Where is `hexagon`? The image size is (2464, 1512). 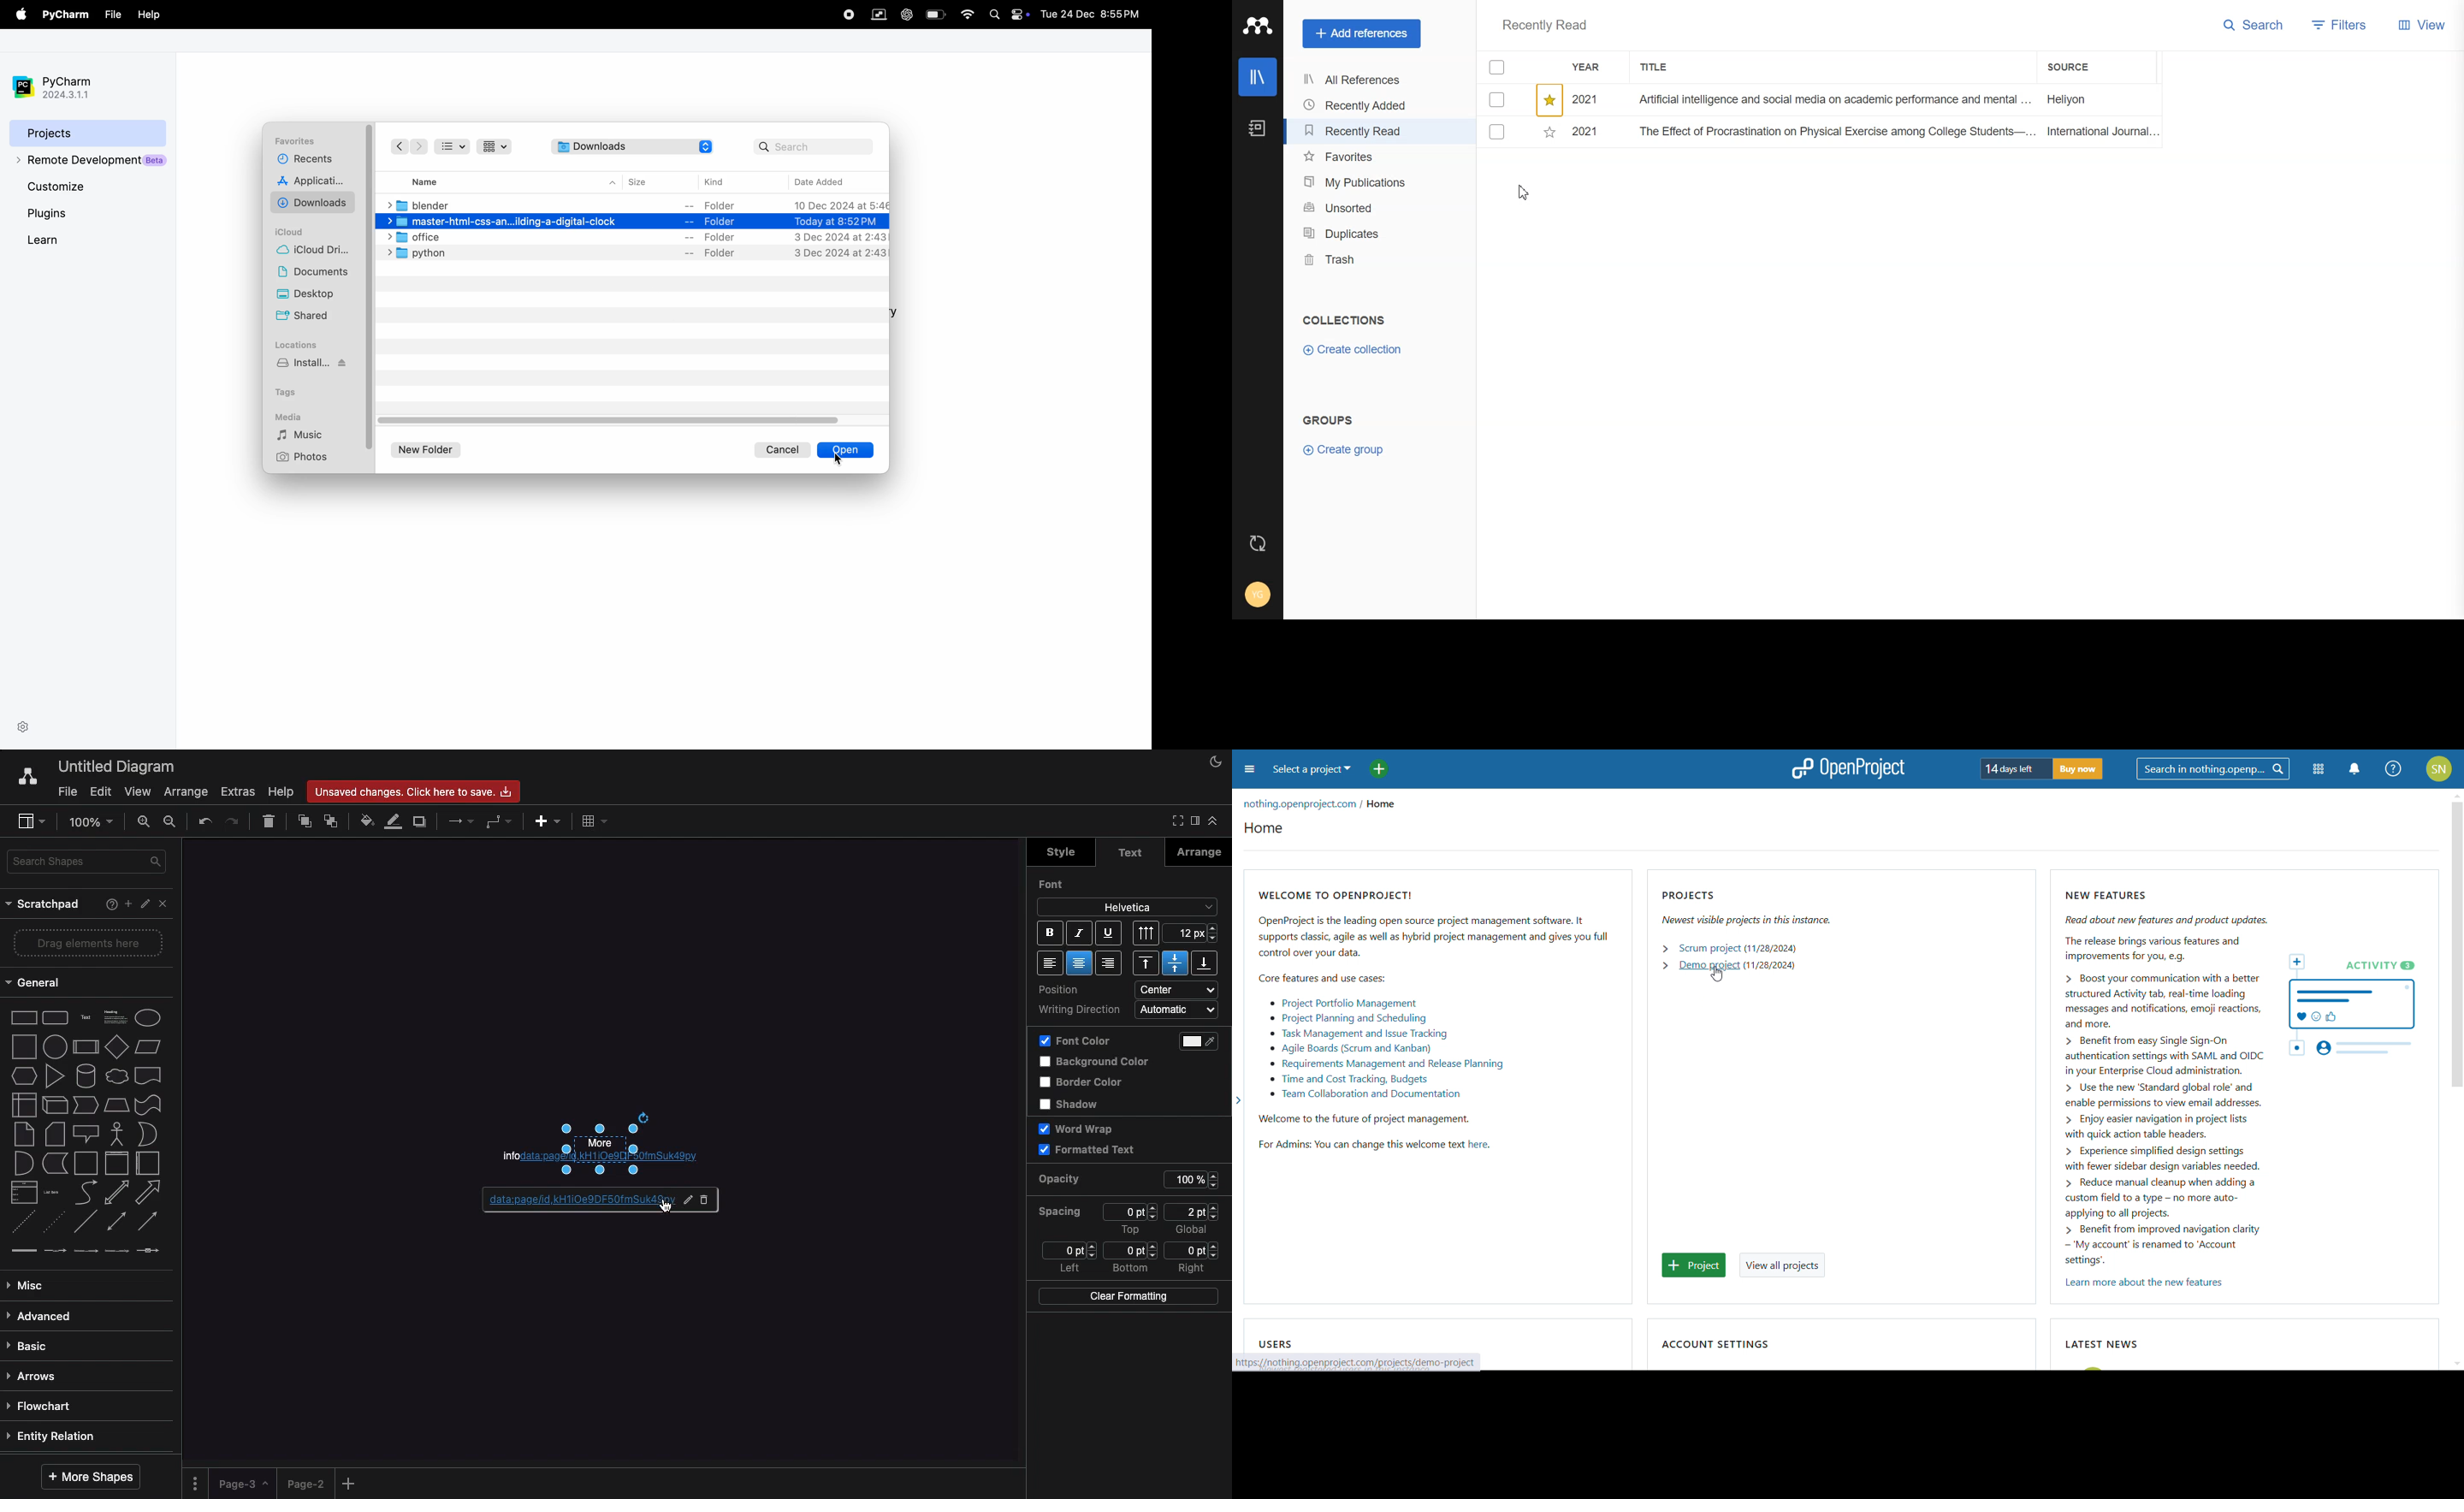 hexagon is located at coordinates (25, 1076).